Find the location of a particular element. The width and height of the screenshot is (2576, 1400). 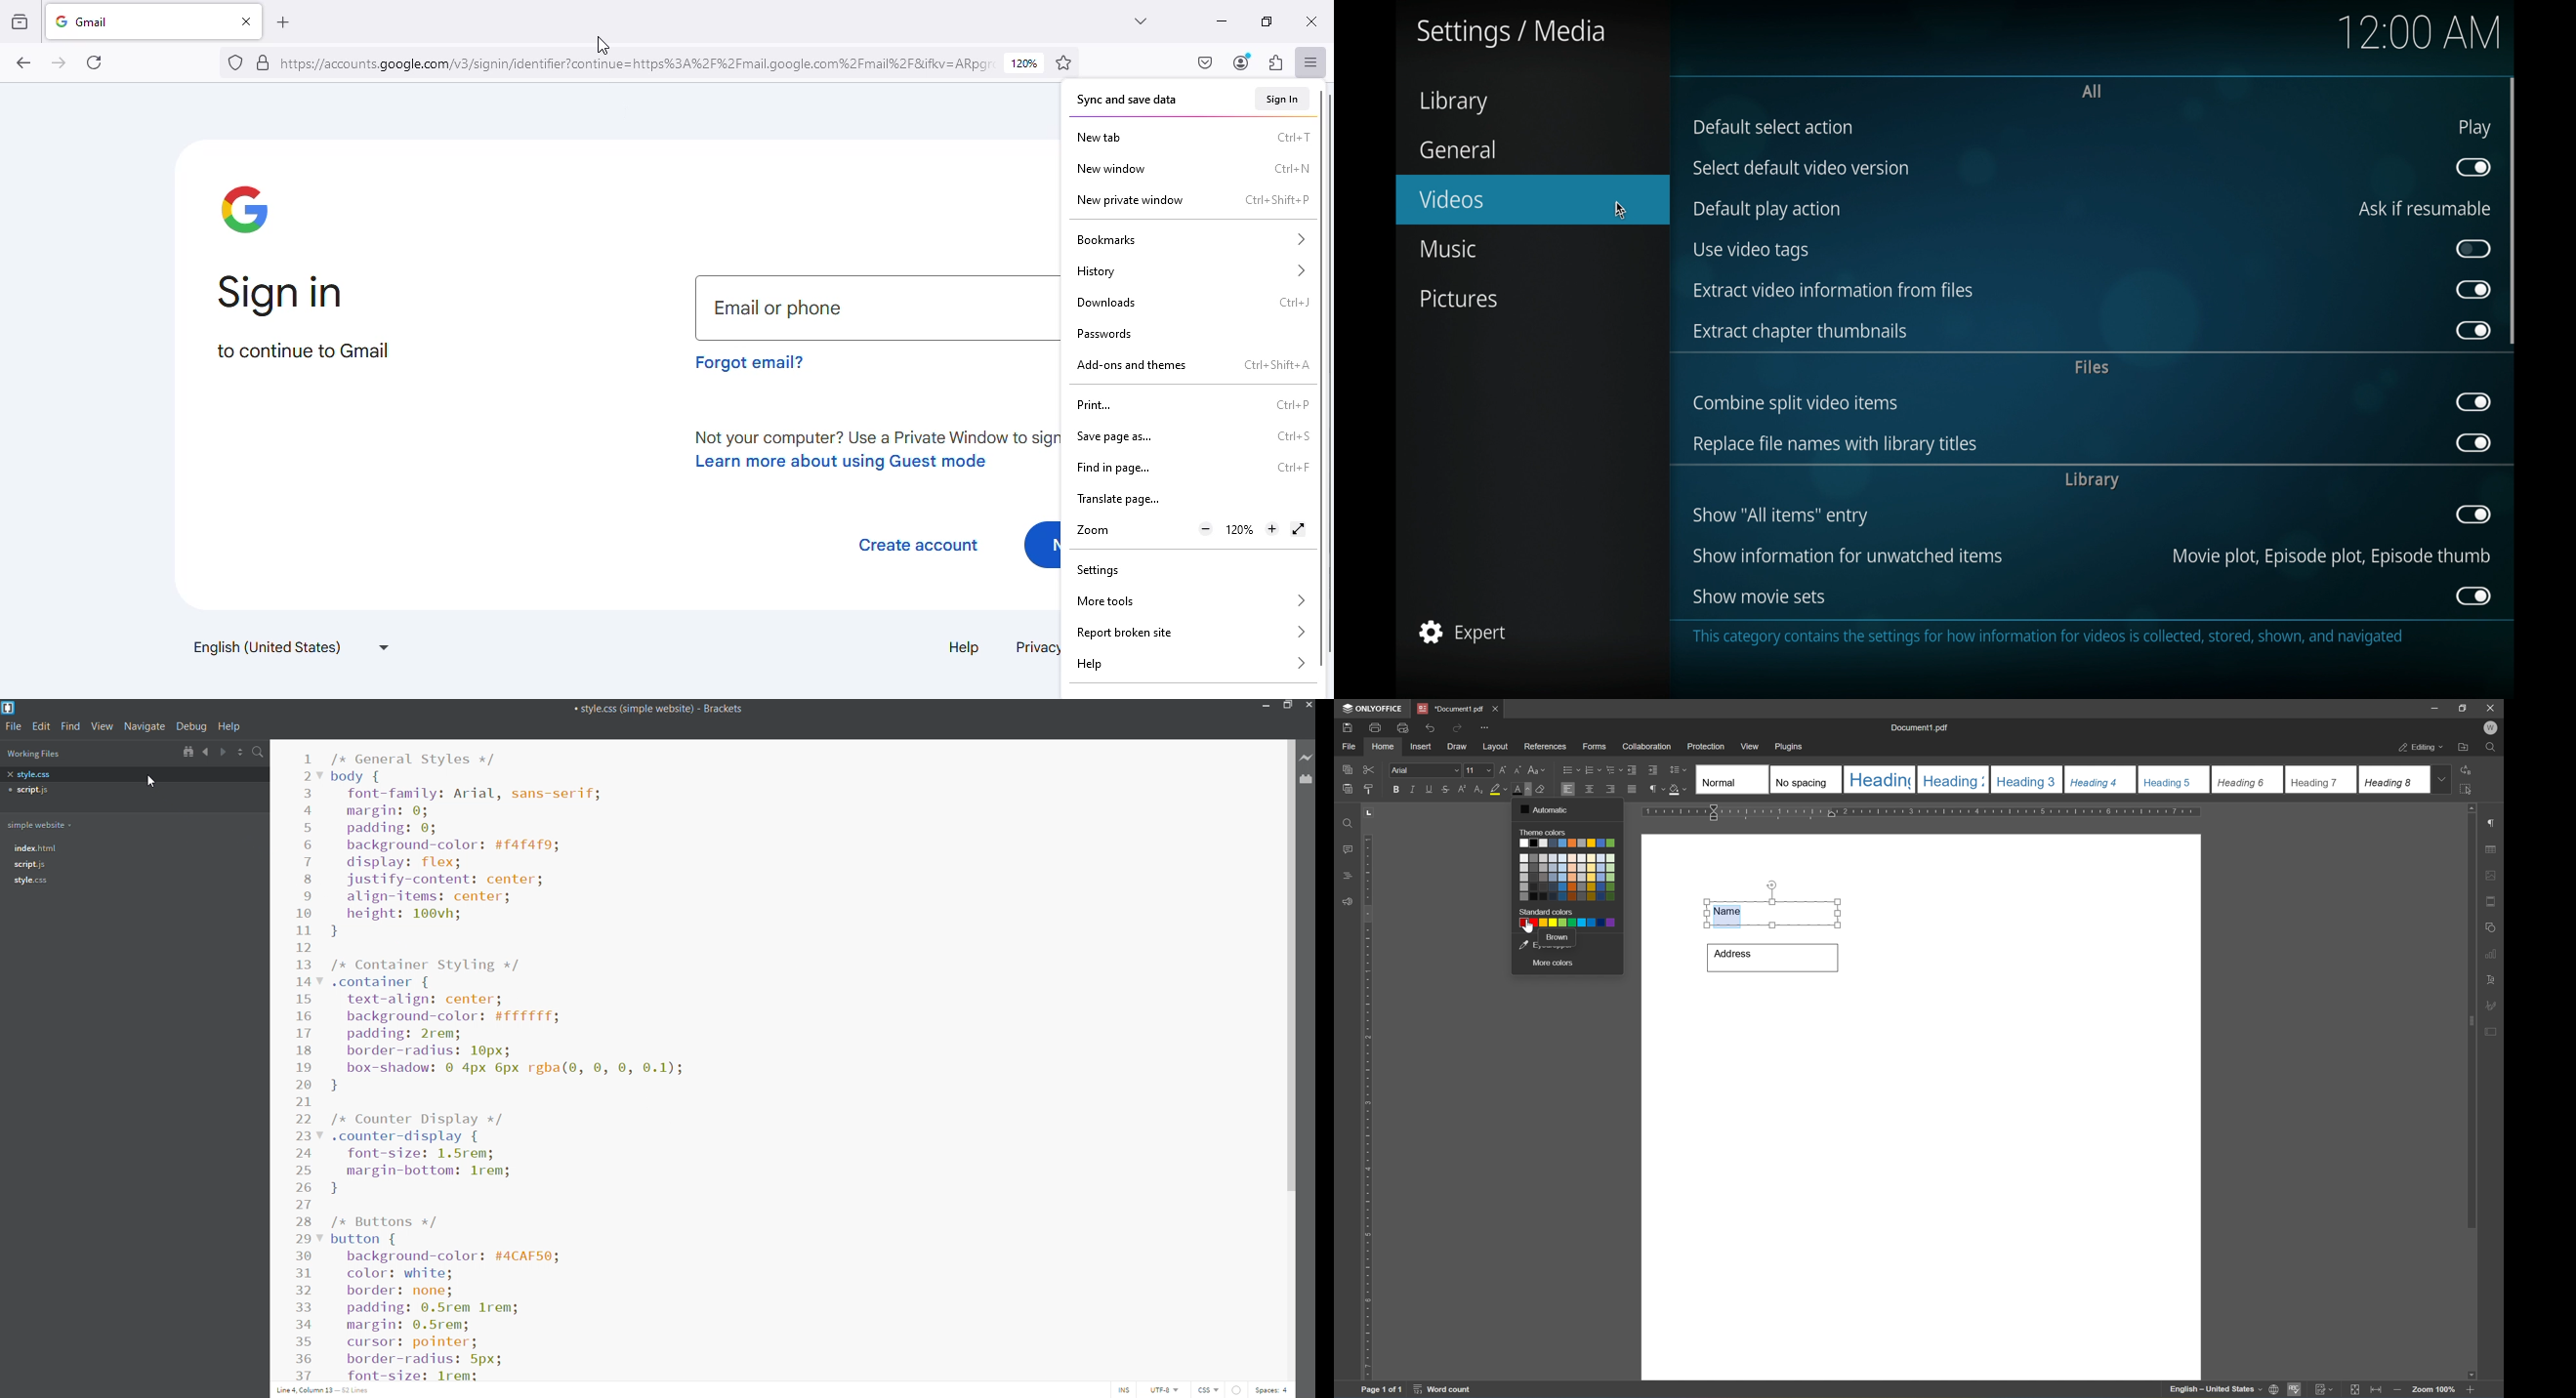

set document langauge is located at coordinates (2274, 1390).